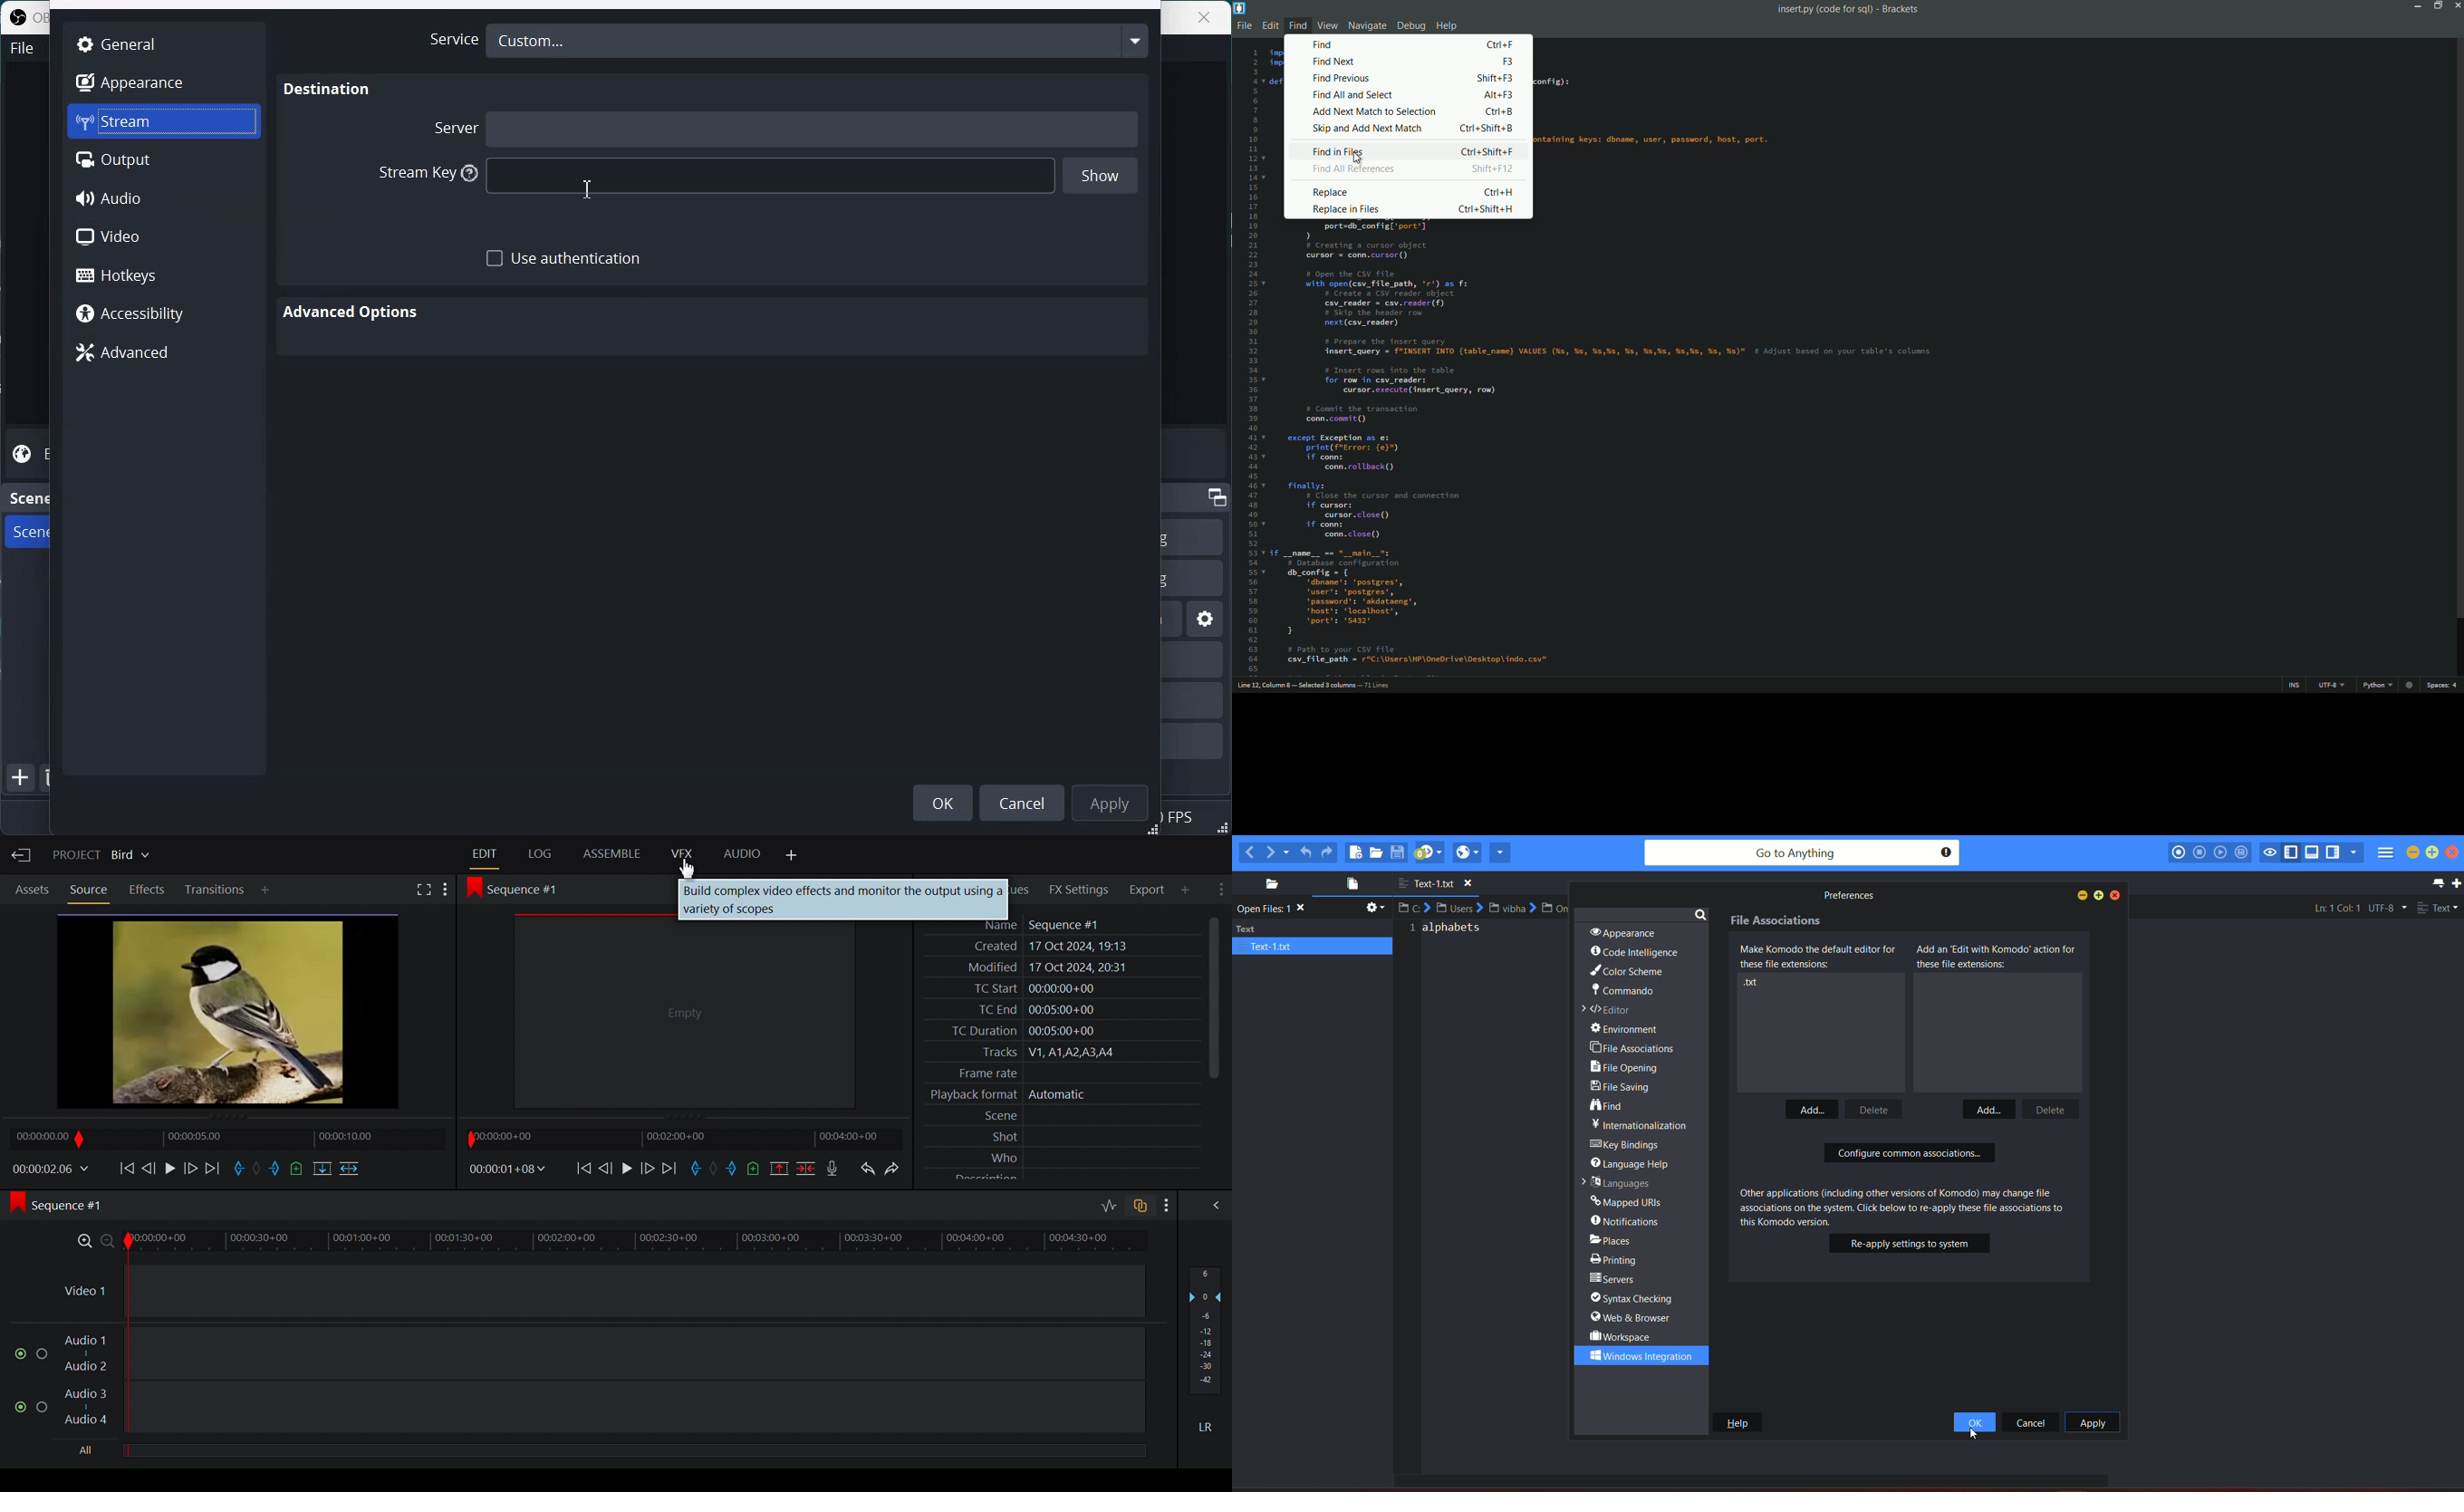 The height and width of the screenshot is (1512, 2464). I want to click on Mute/Unmute, so click(19, 1407).